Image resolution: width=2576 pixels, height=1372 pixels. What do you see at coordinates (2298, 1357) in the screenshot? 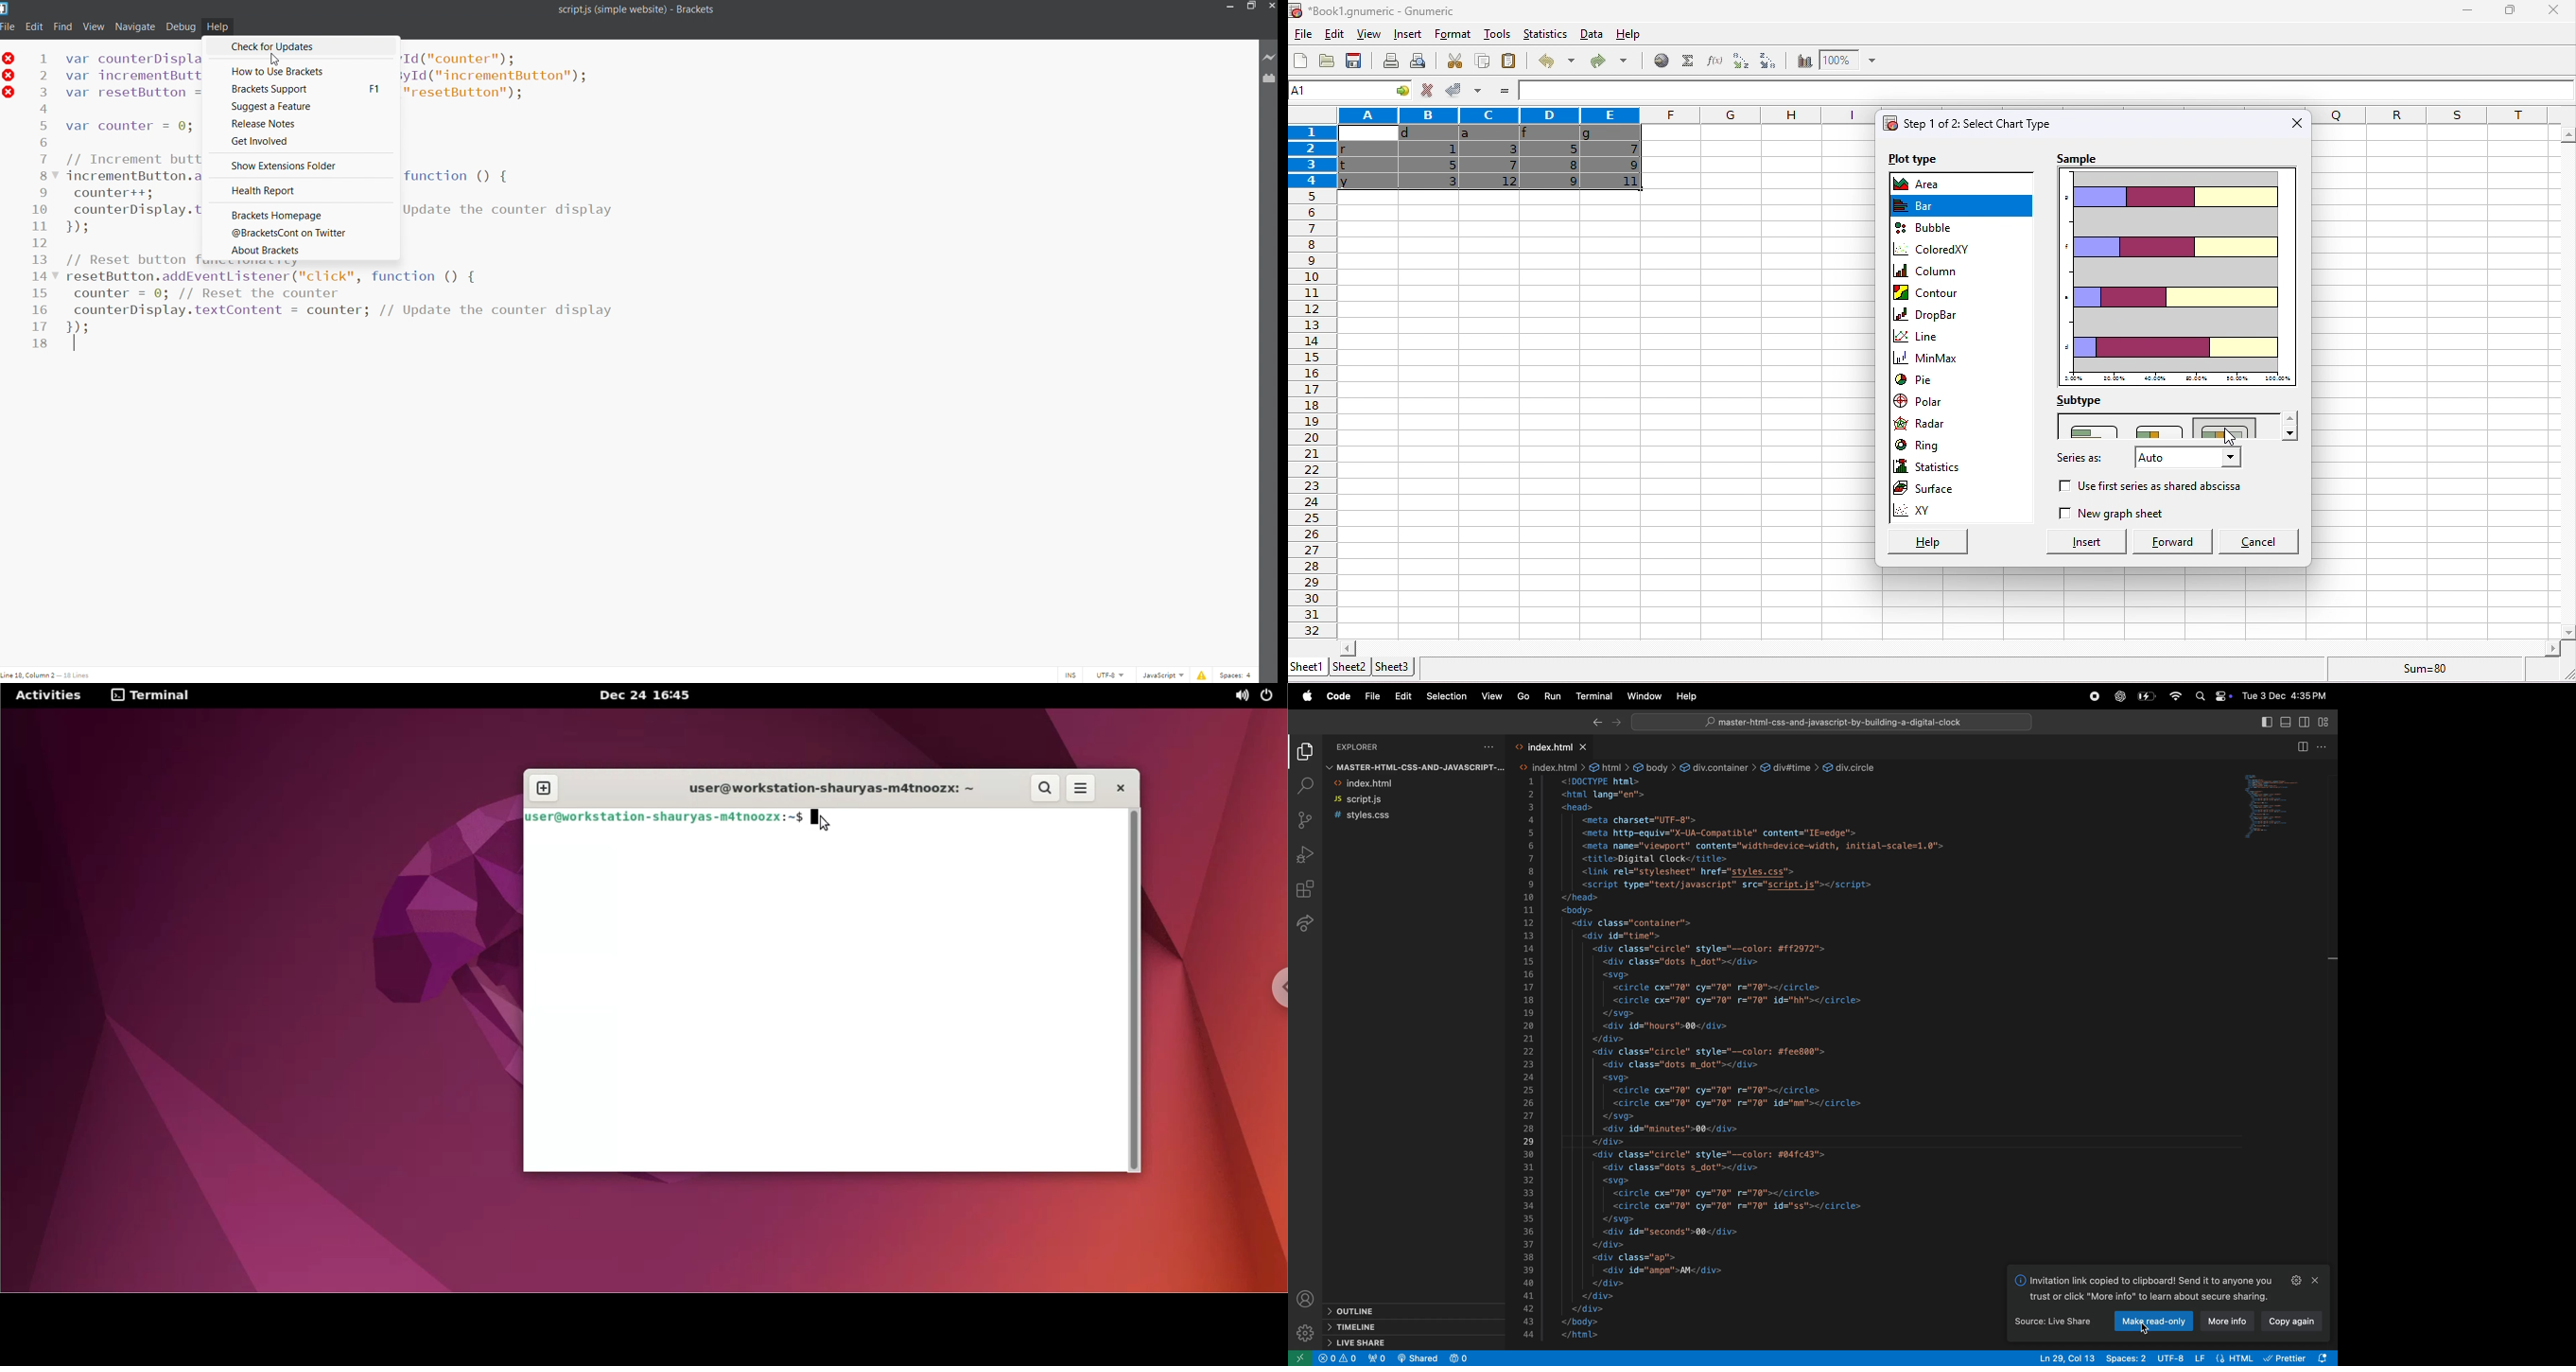
I see `pritter extension installed` at bounding box center [2298, 1357].